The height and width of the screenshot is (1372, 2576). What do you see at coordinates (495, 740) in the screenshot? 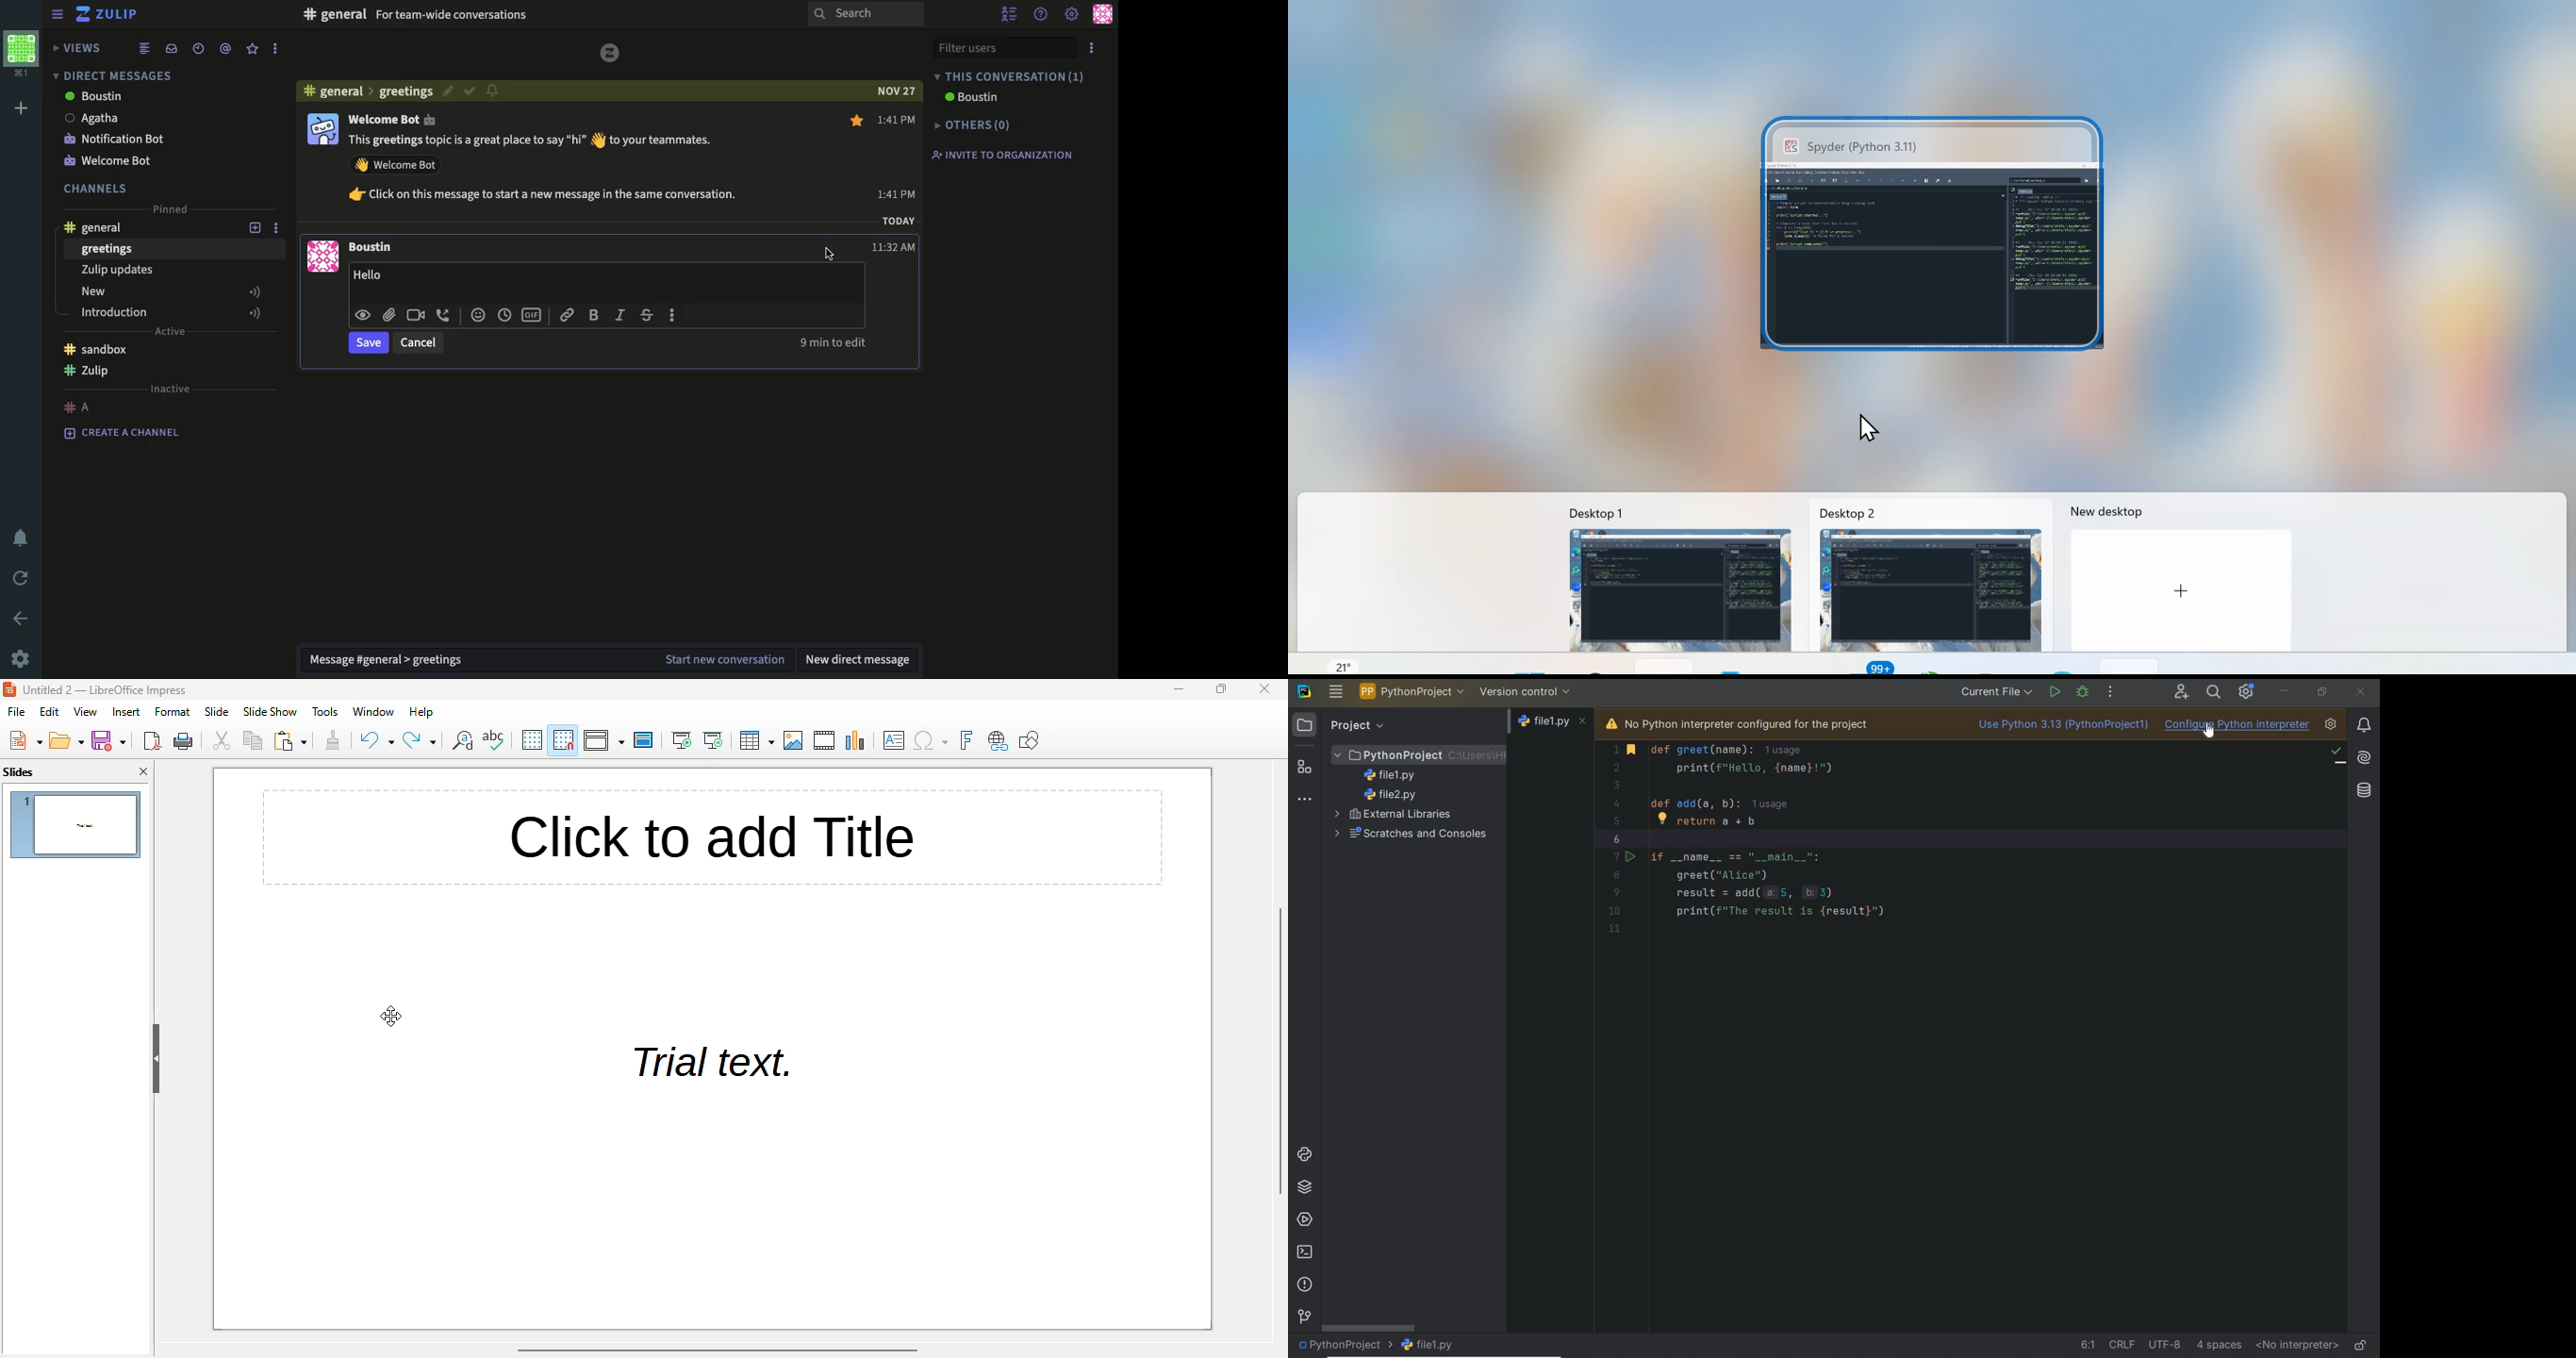
I see `spelling` at bounding box center [495, 740].